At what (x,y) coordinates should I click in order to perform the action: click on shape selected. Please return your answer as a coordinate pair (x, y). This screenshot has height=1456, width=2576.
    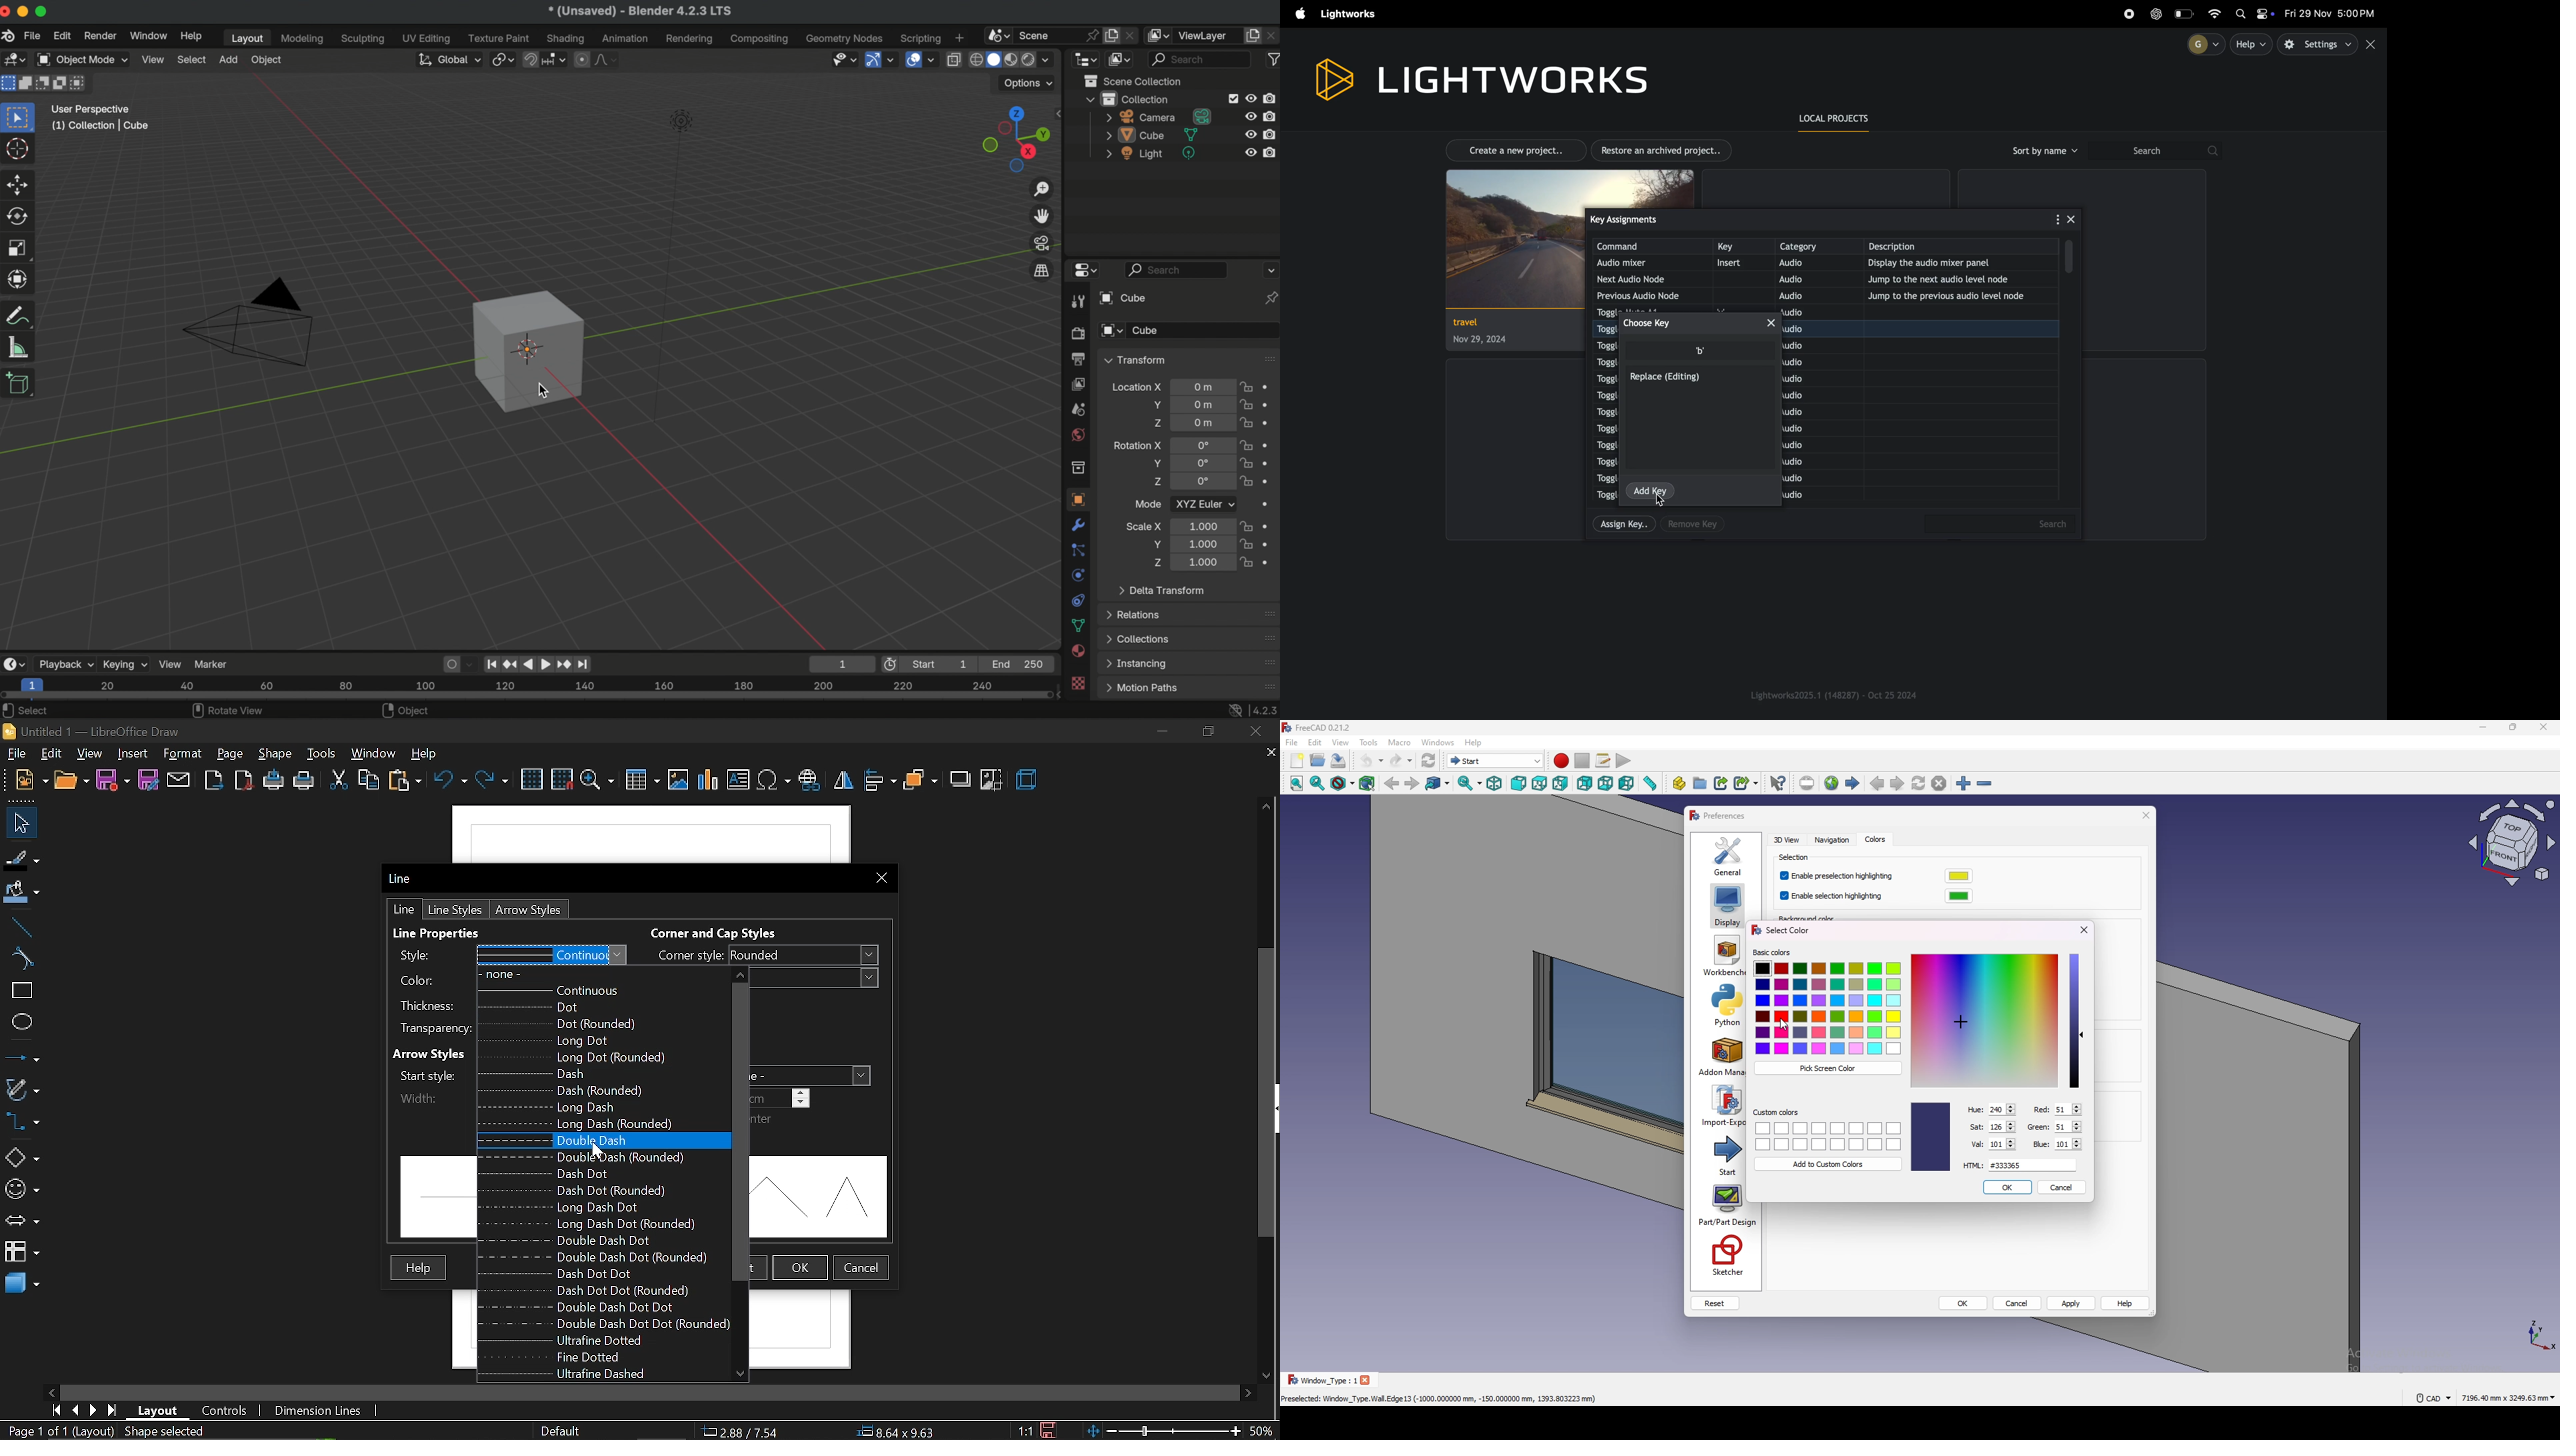
    Looking at the image, I should click on (164, 1432).